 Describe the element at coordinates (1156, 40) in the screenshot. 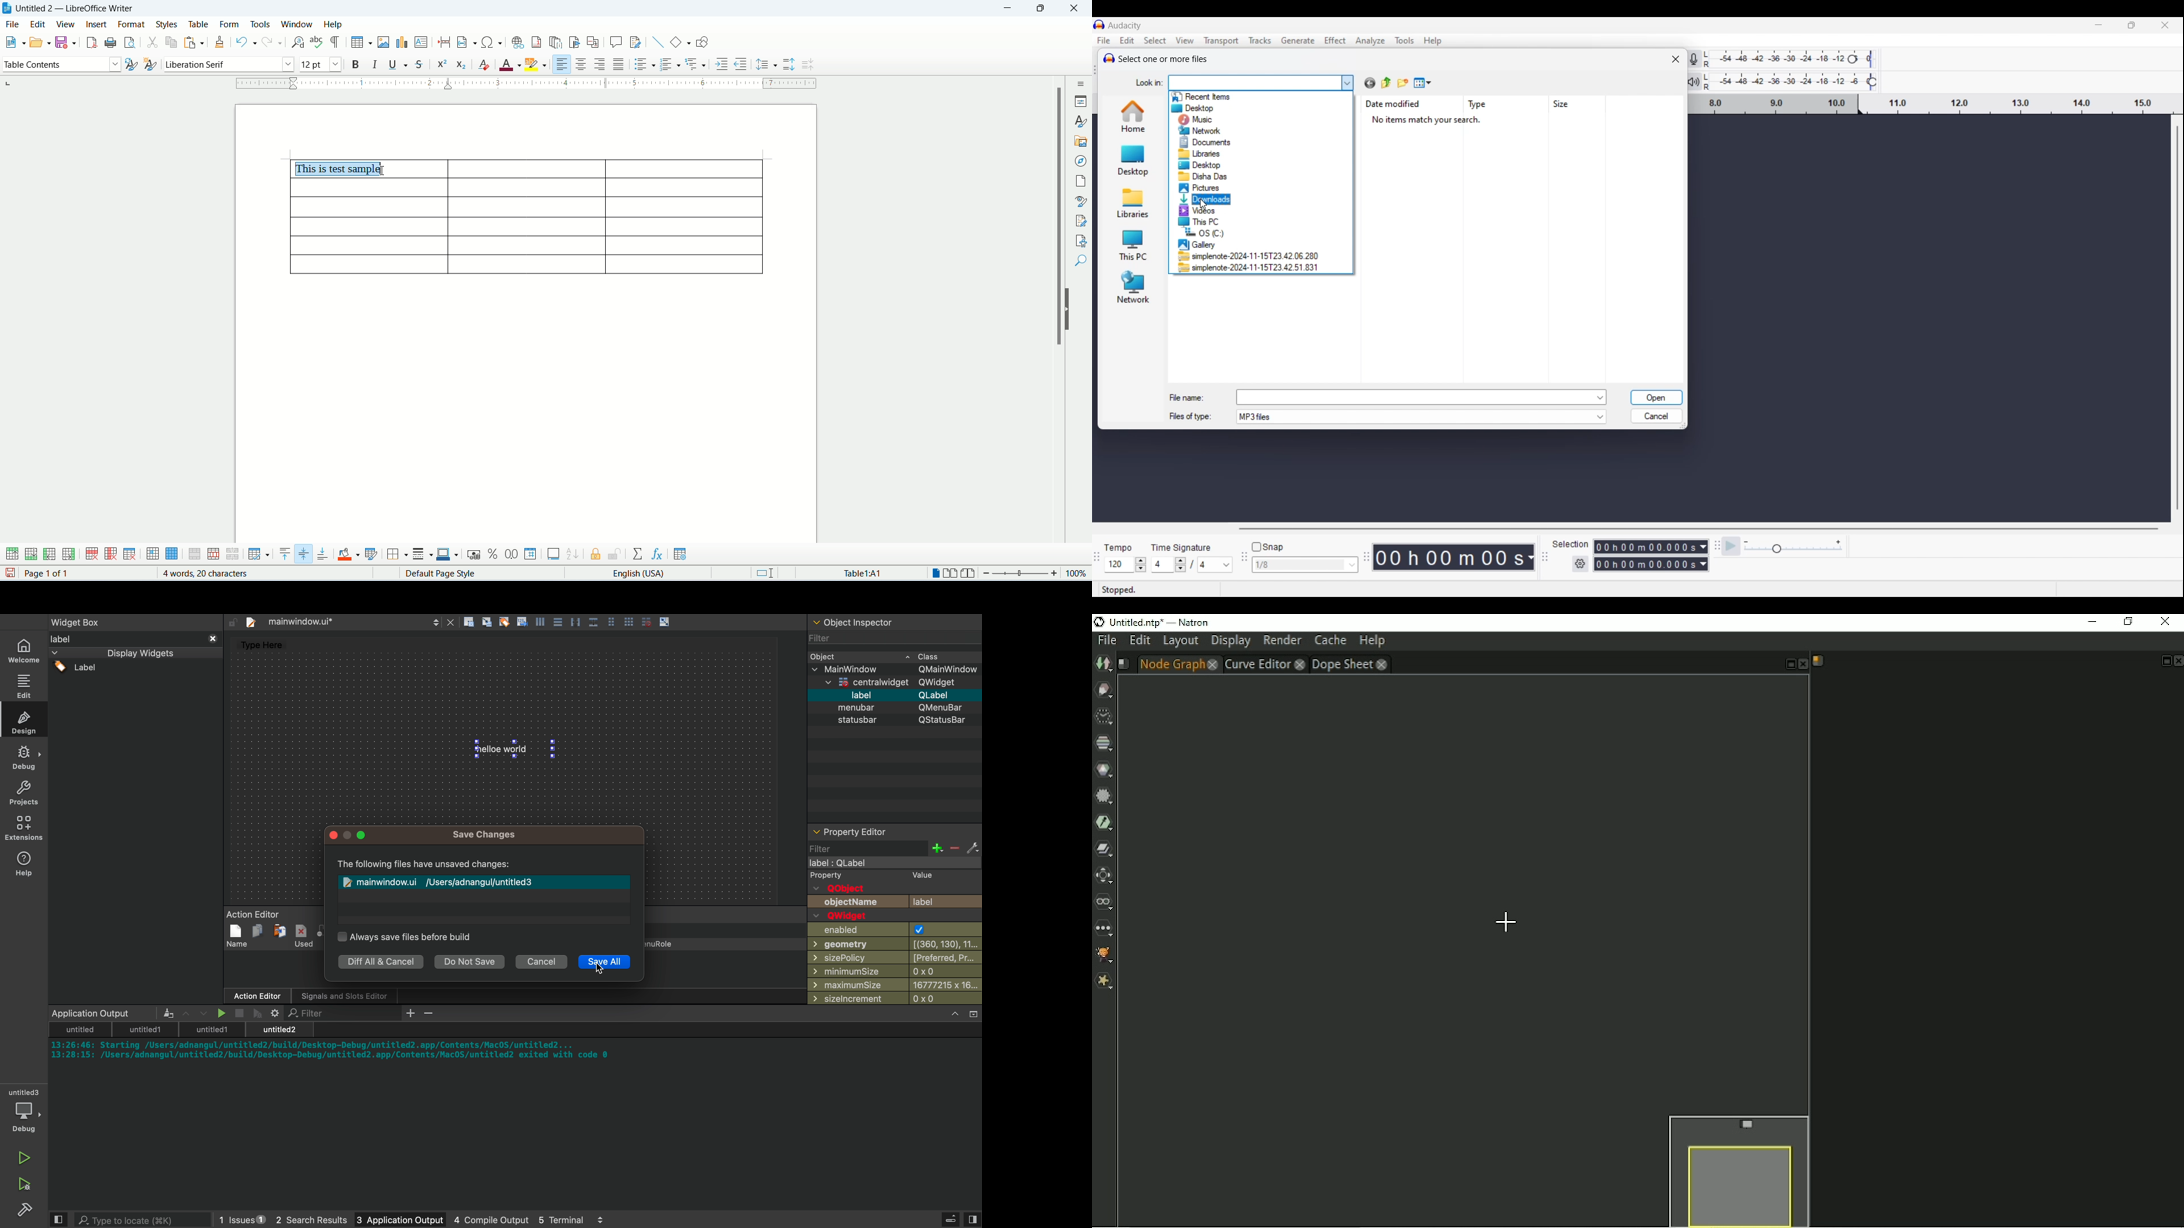

I see `Select menu` at that location.